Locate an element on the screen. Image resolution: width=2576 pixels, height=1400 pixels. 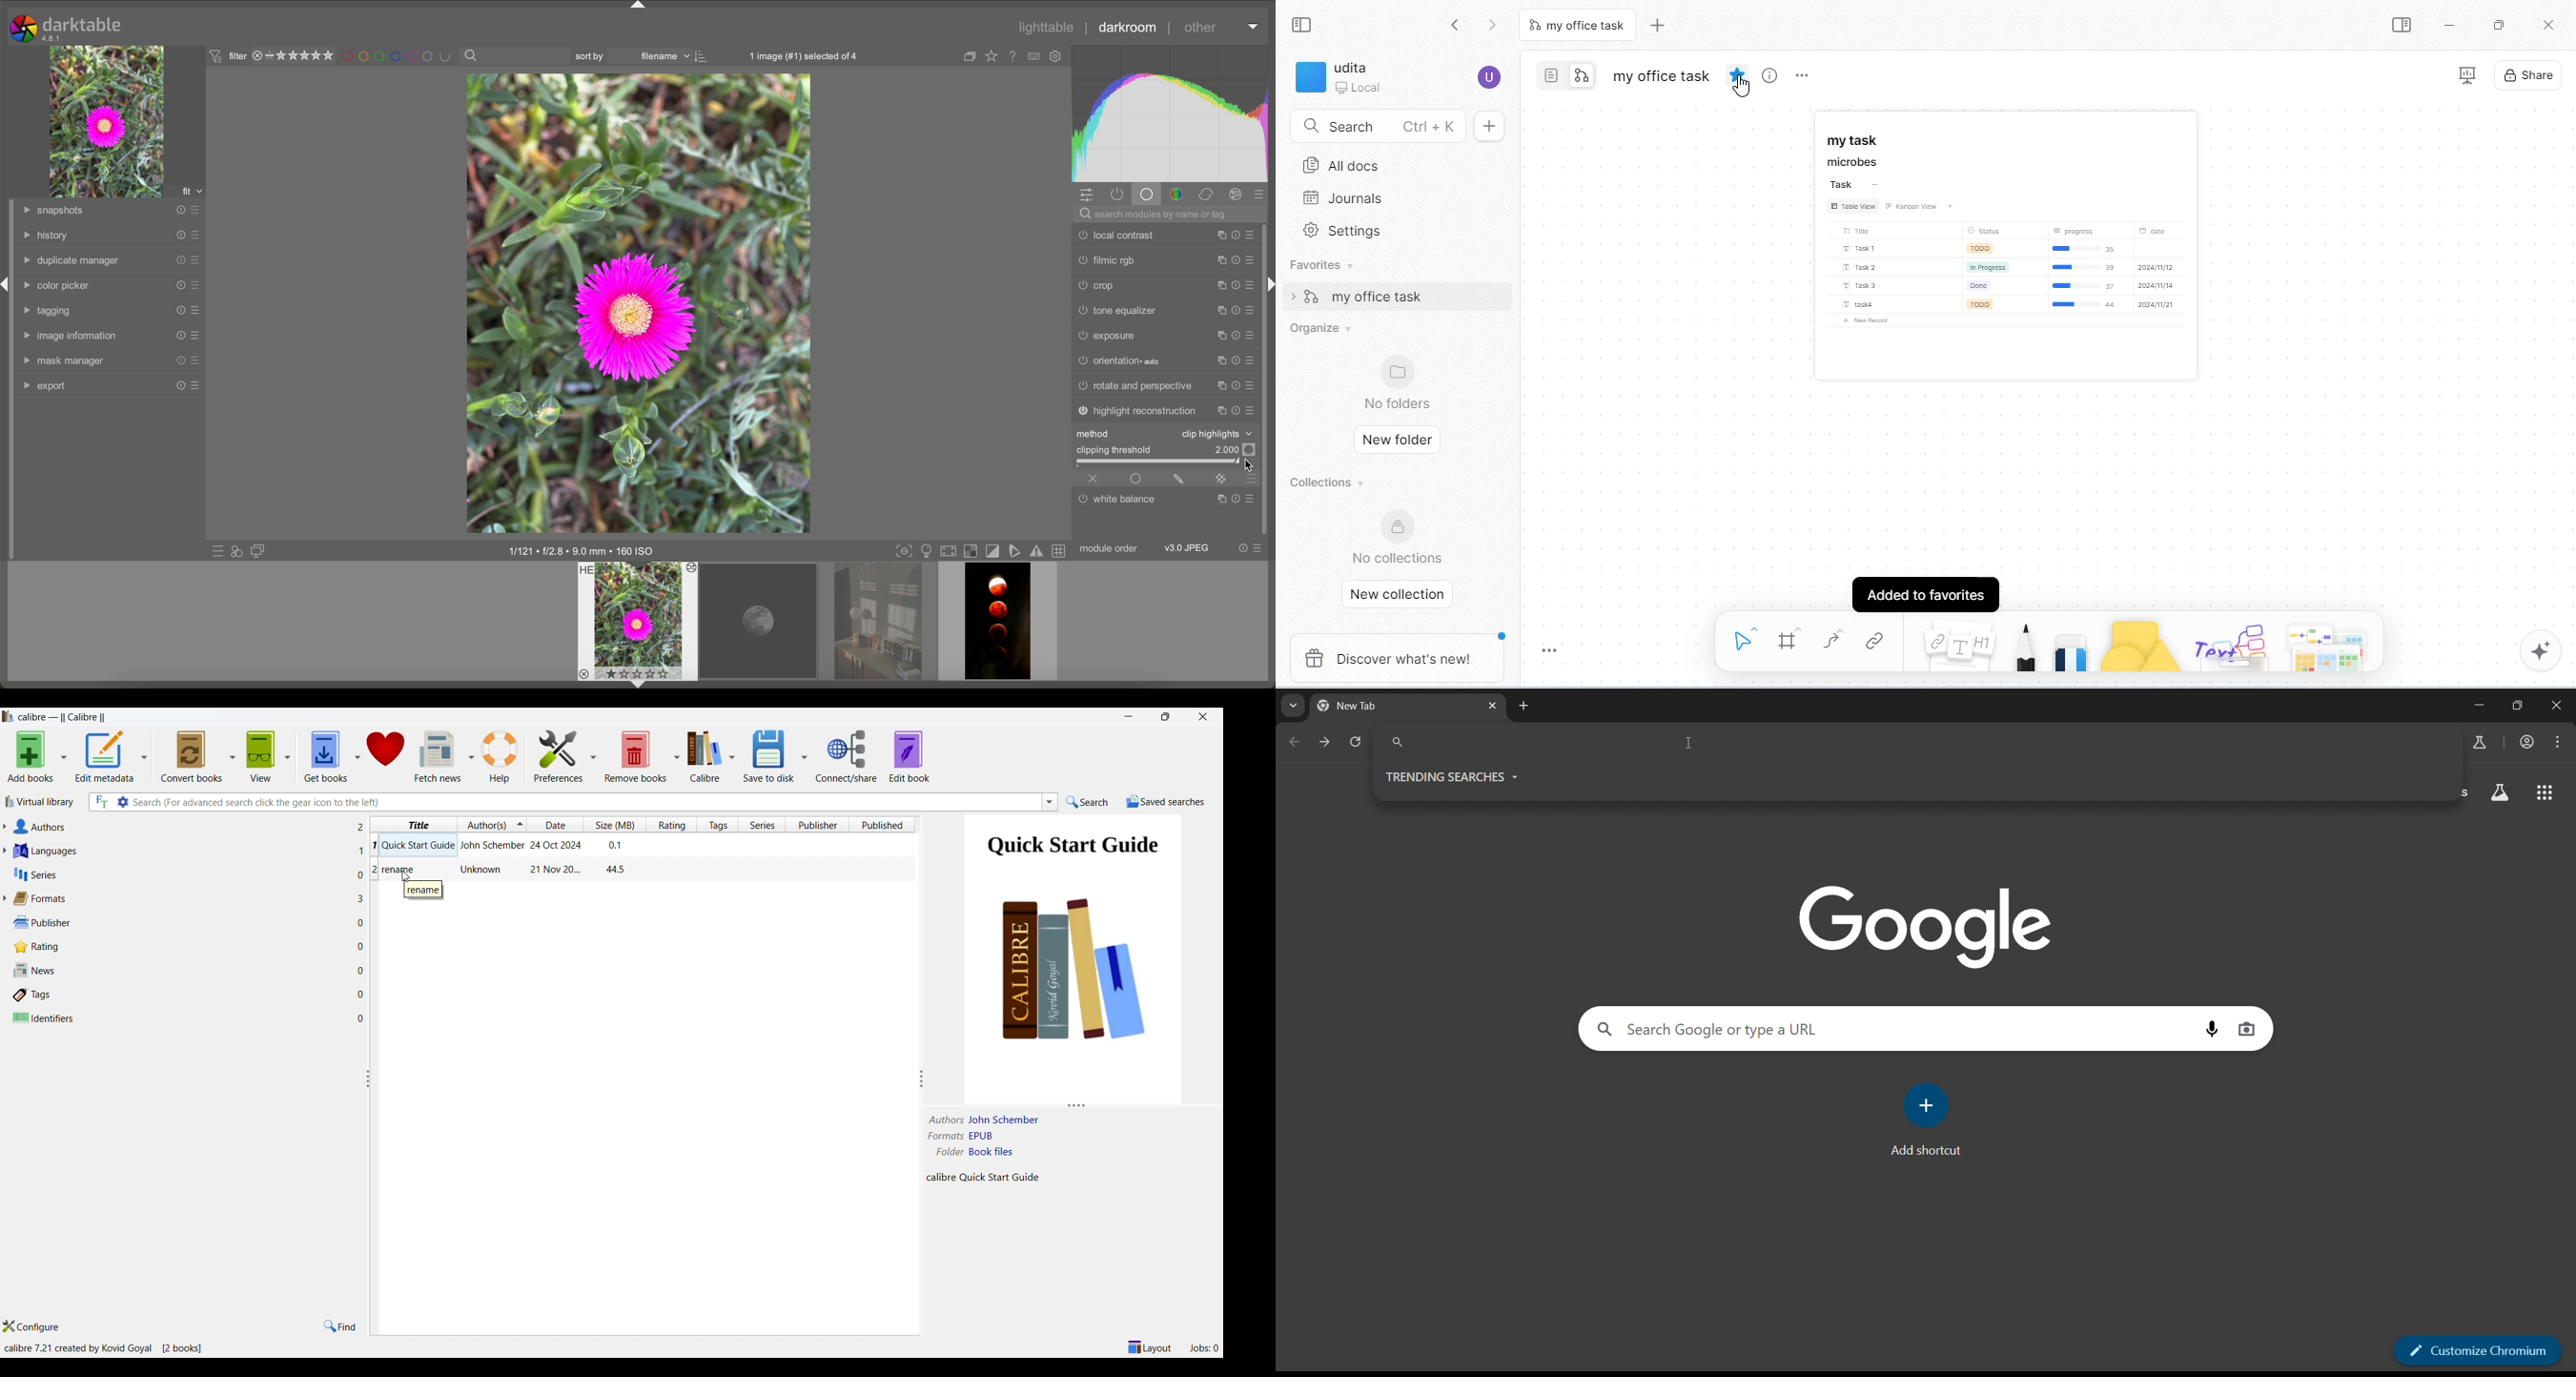
 is located at coordinates (143, 756).